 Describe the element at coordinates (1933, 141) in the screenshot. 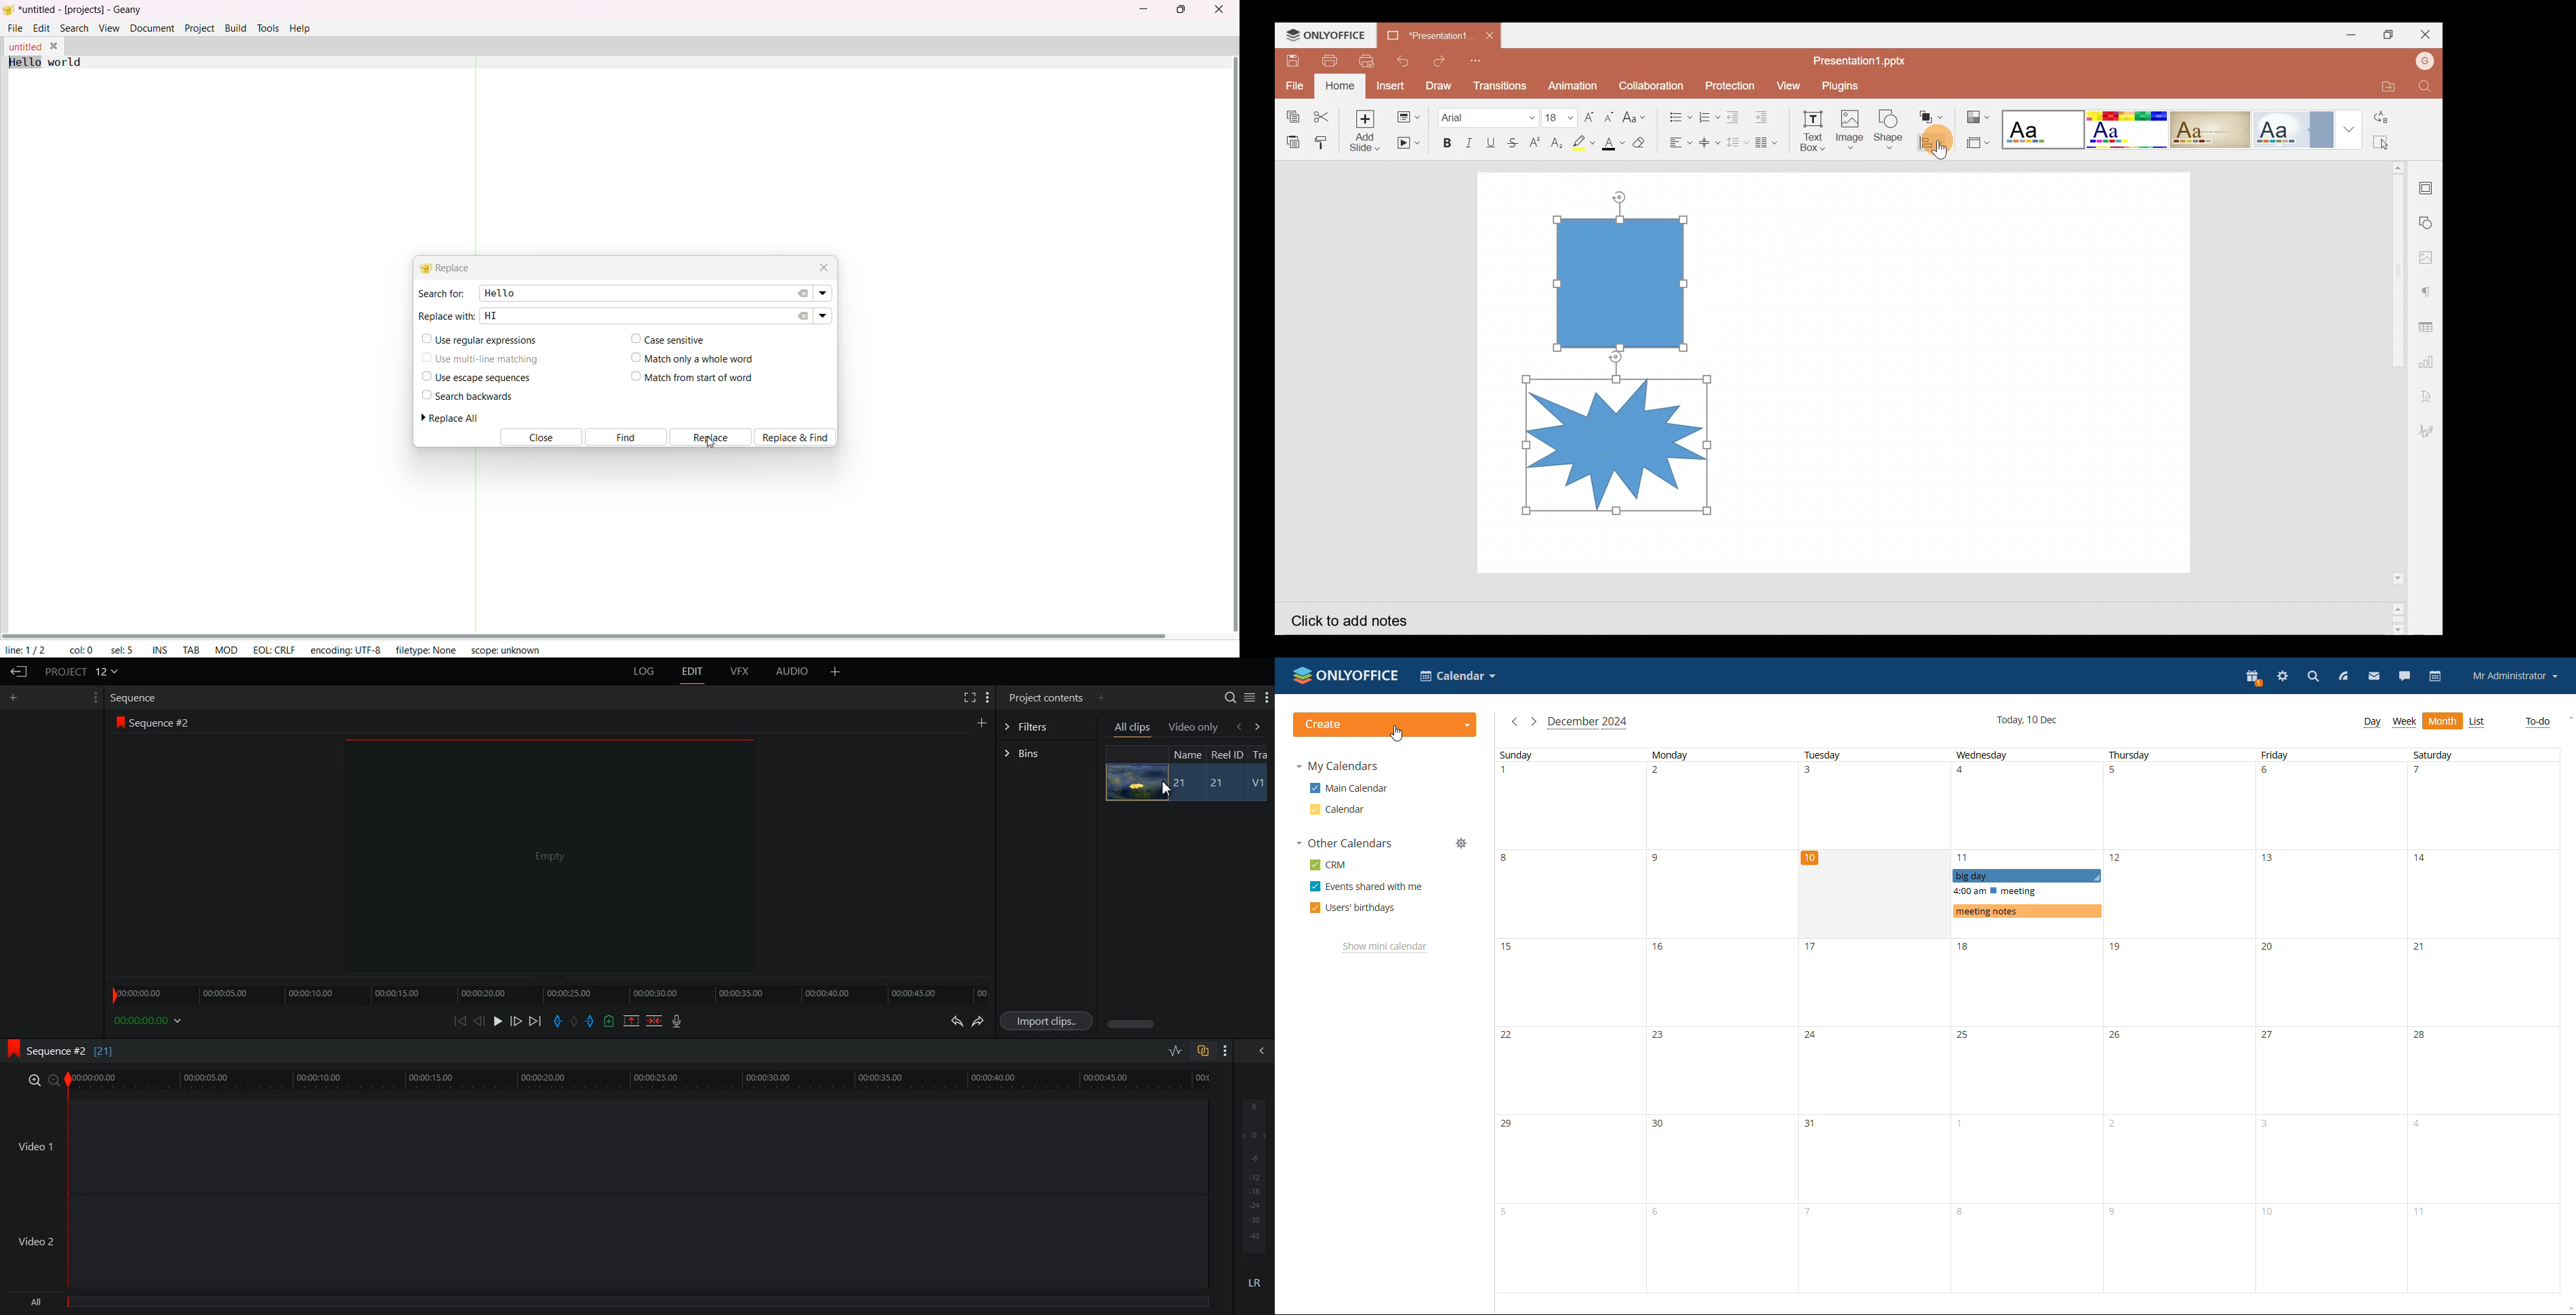

I see `Align shape` at that location.